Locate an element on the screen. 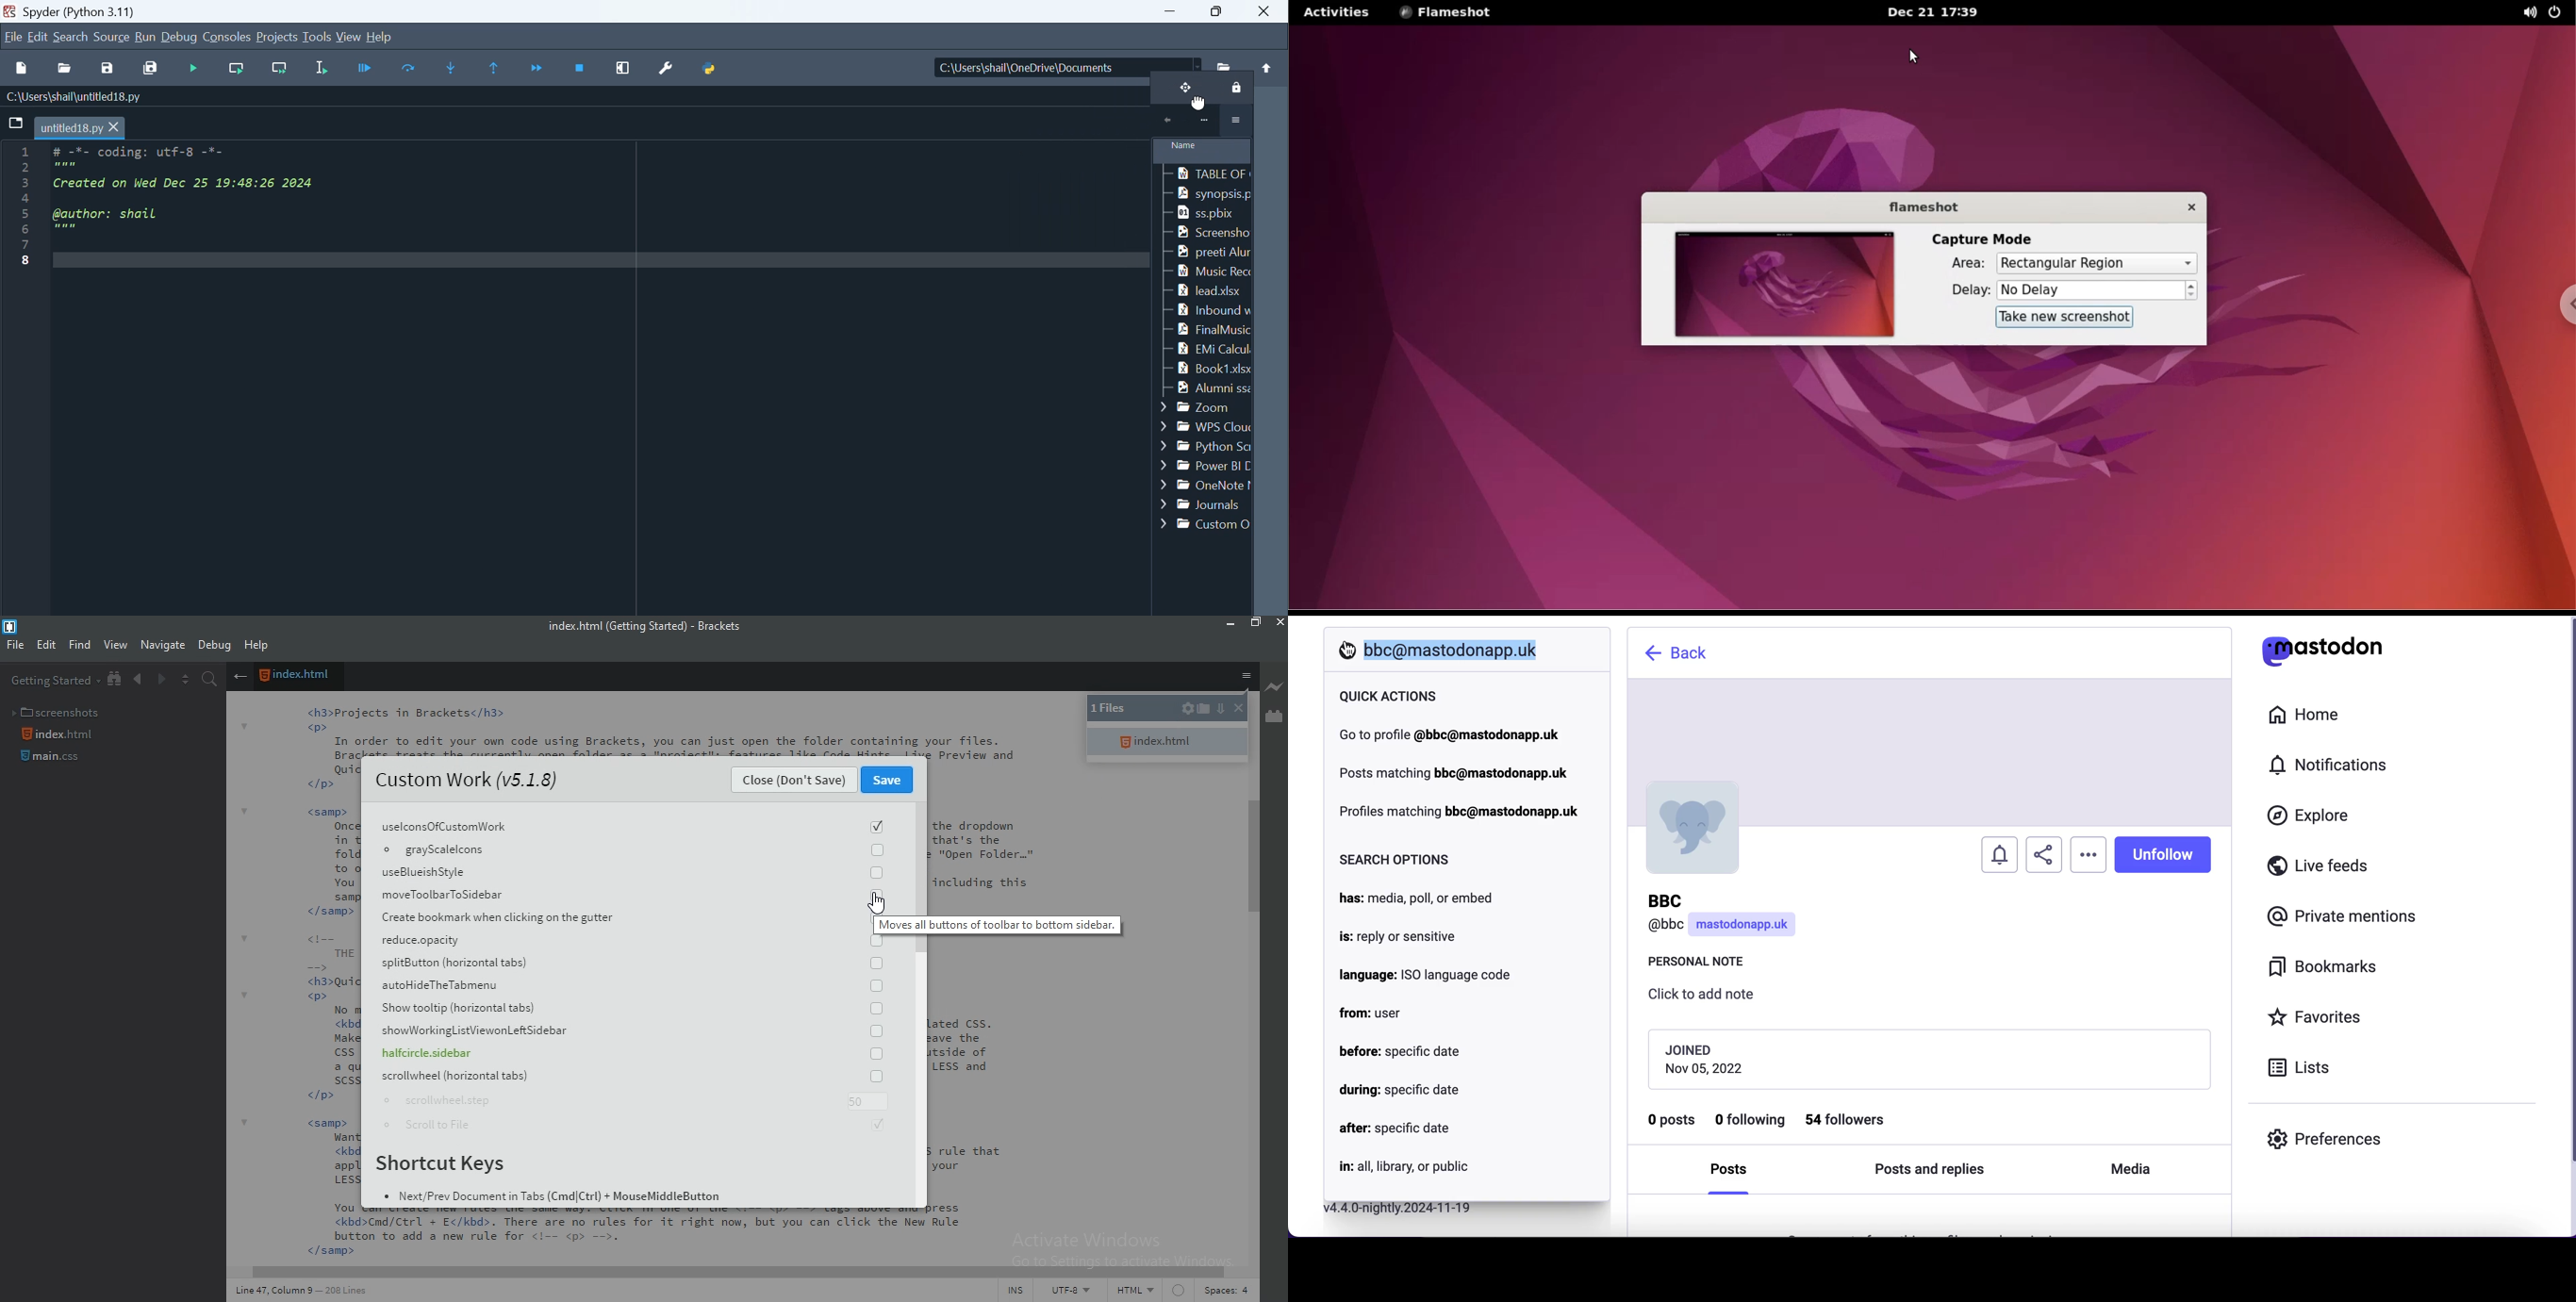 The width and height of the screenshot is (2576, 1316). from: user is located at coordinates (1372, 1015).